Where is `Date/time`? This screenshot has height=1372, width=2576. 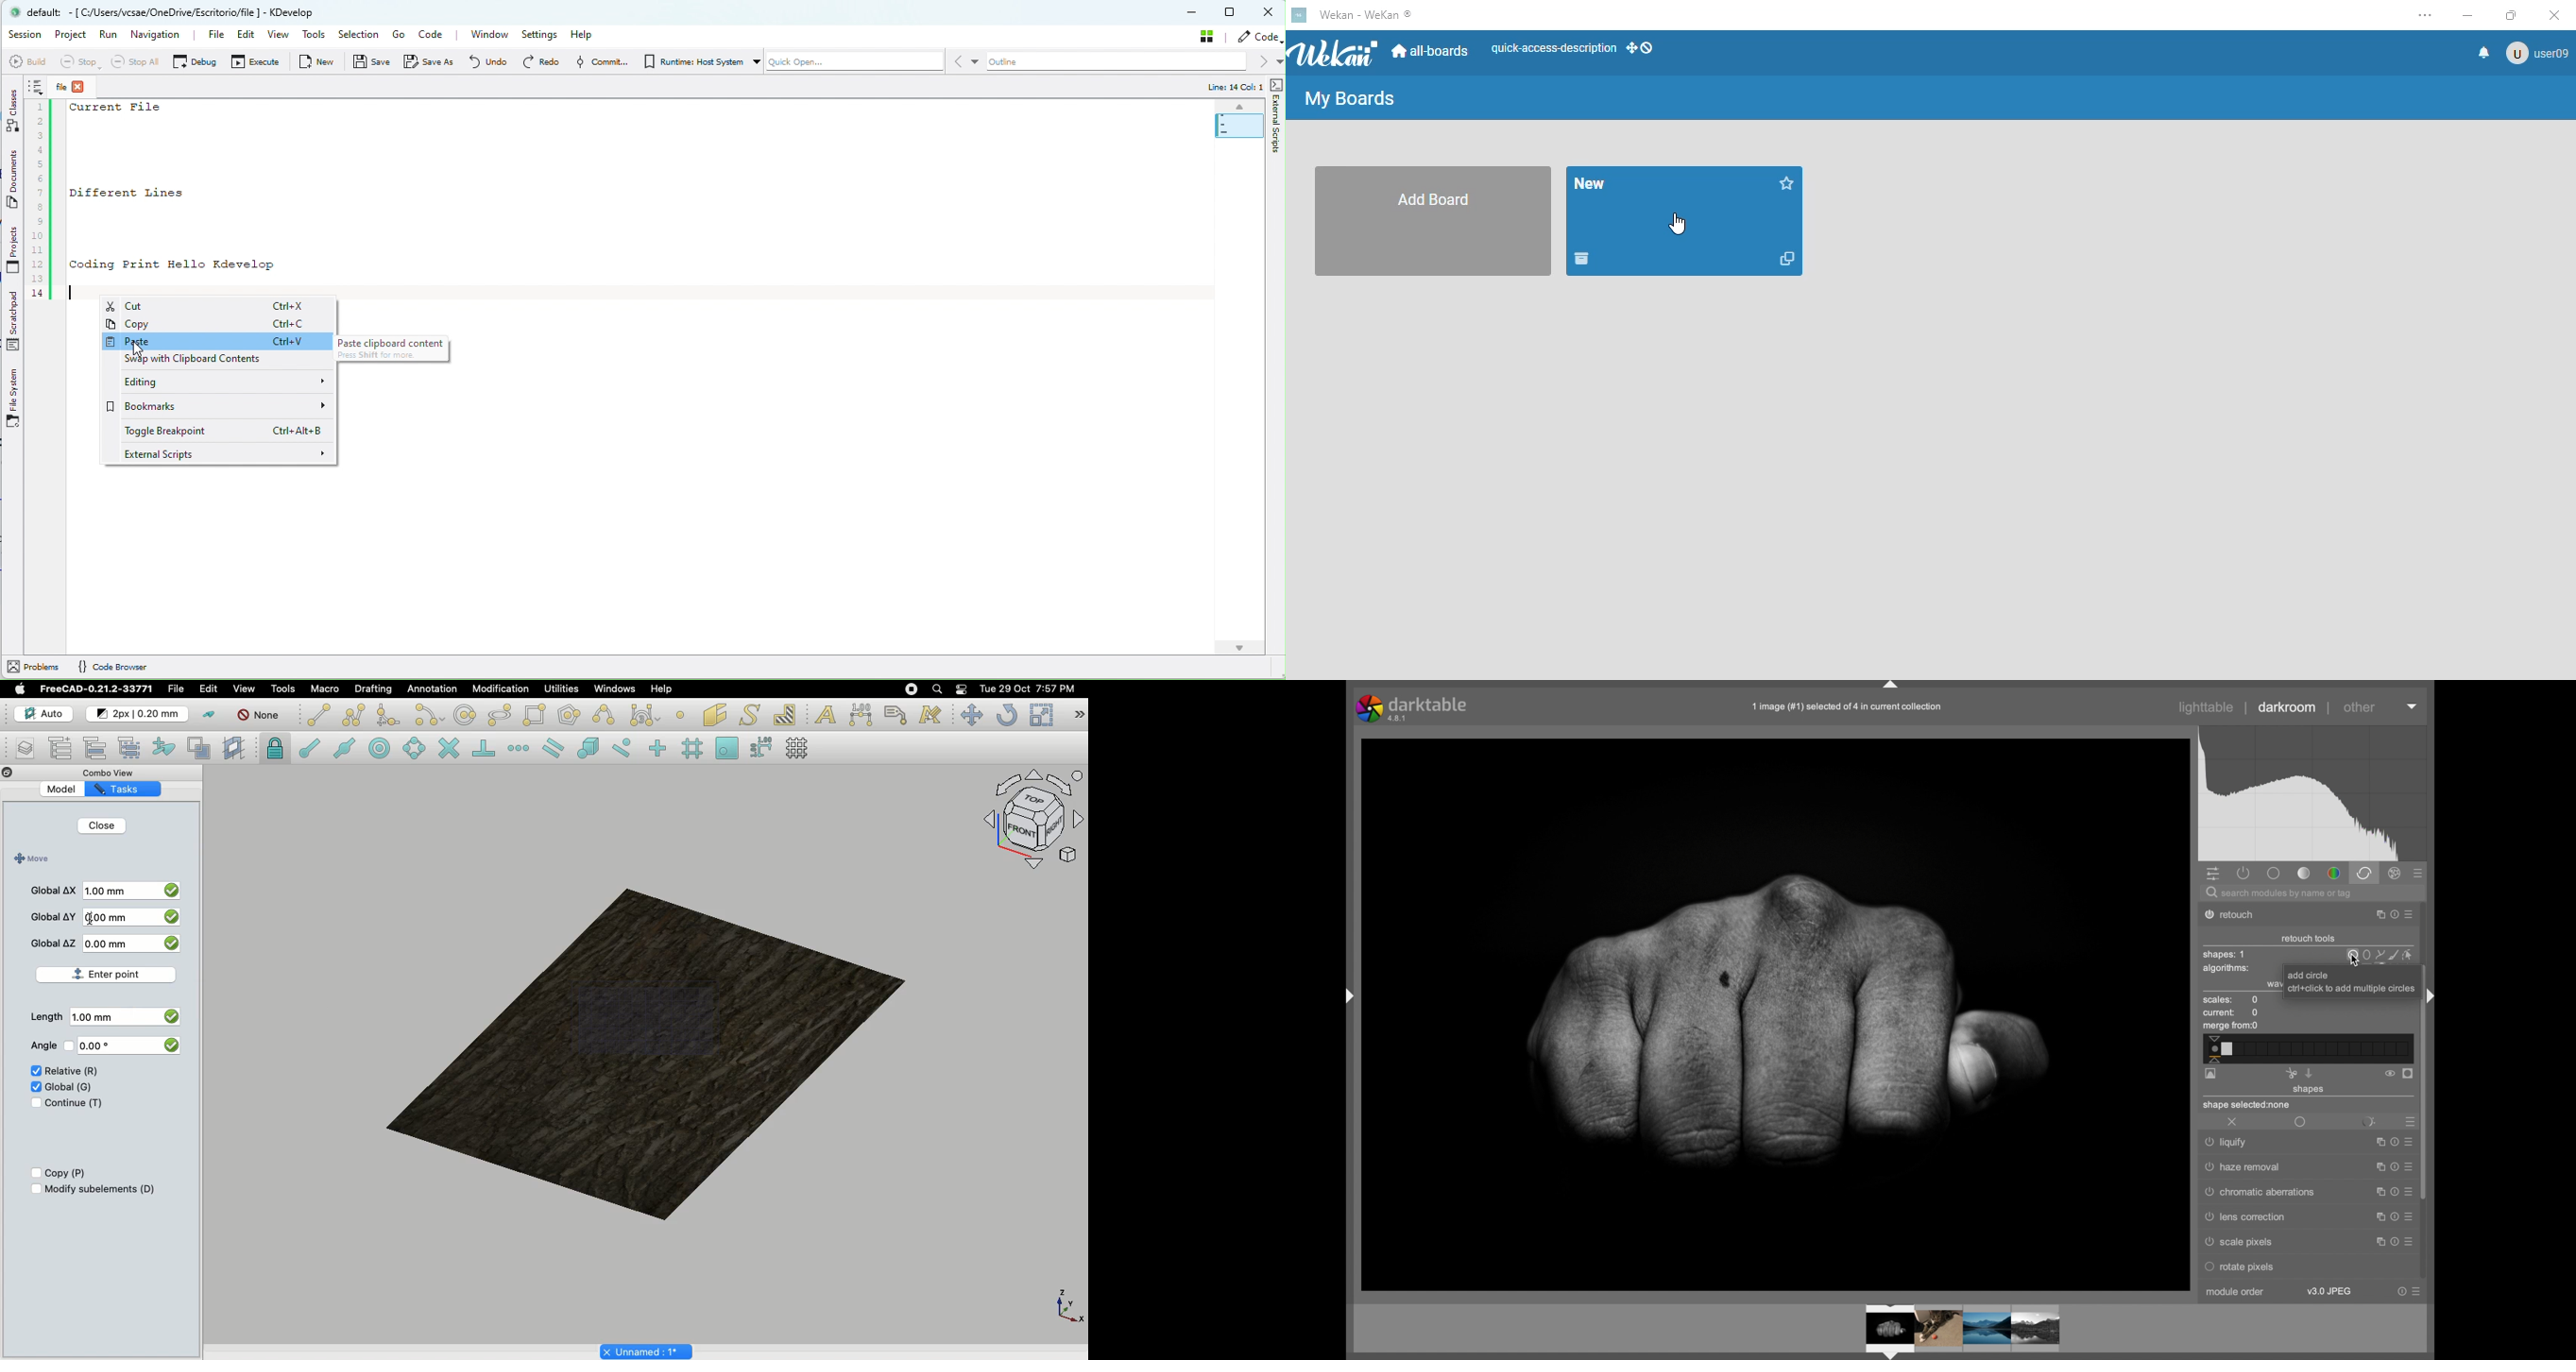
Date/time is located at coordinates (1027, 688).